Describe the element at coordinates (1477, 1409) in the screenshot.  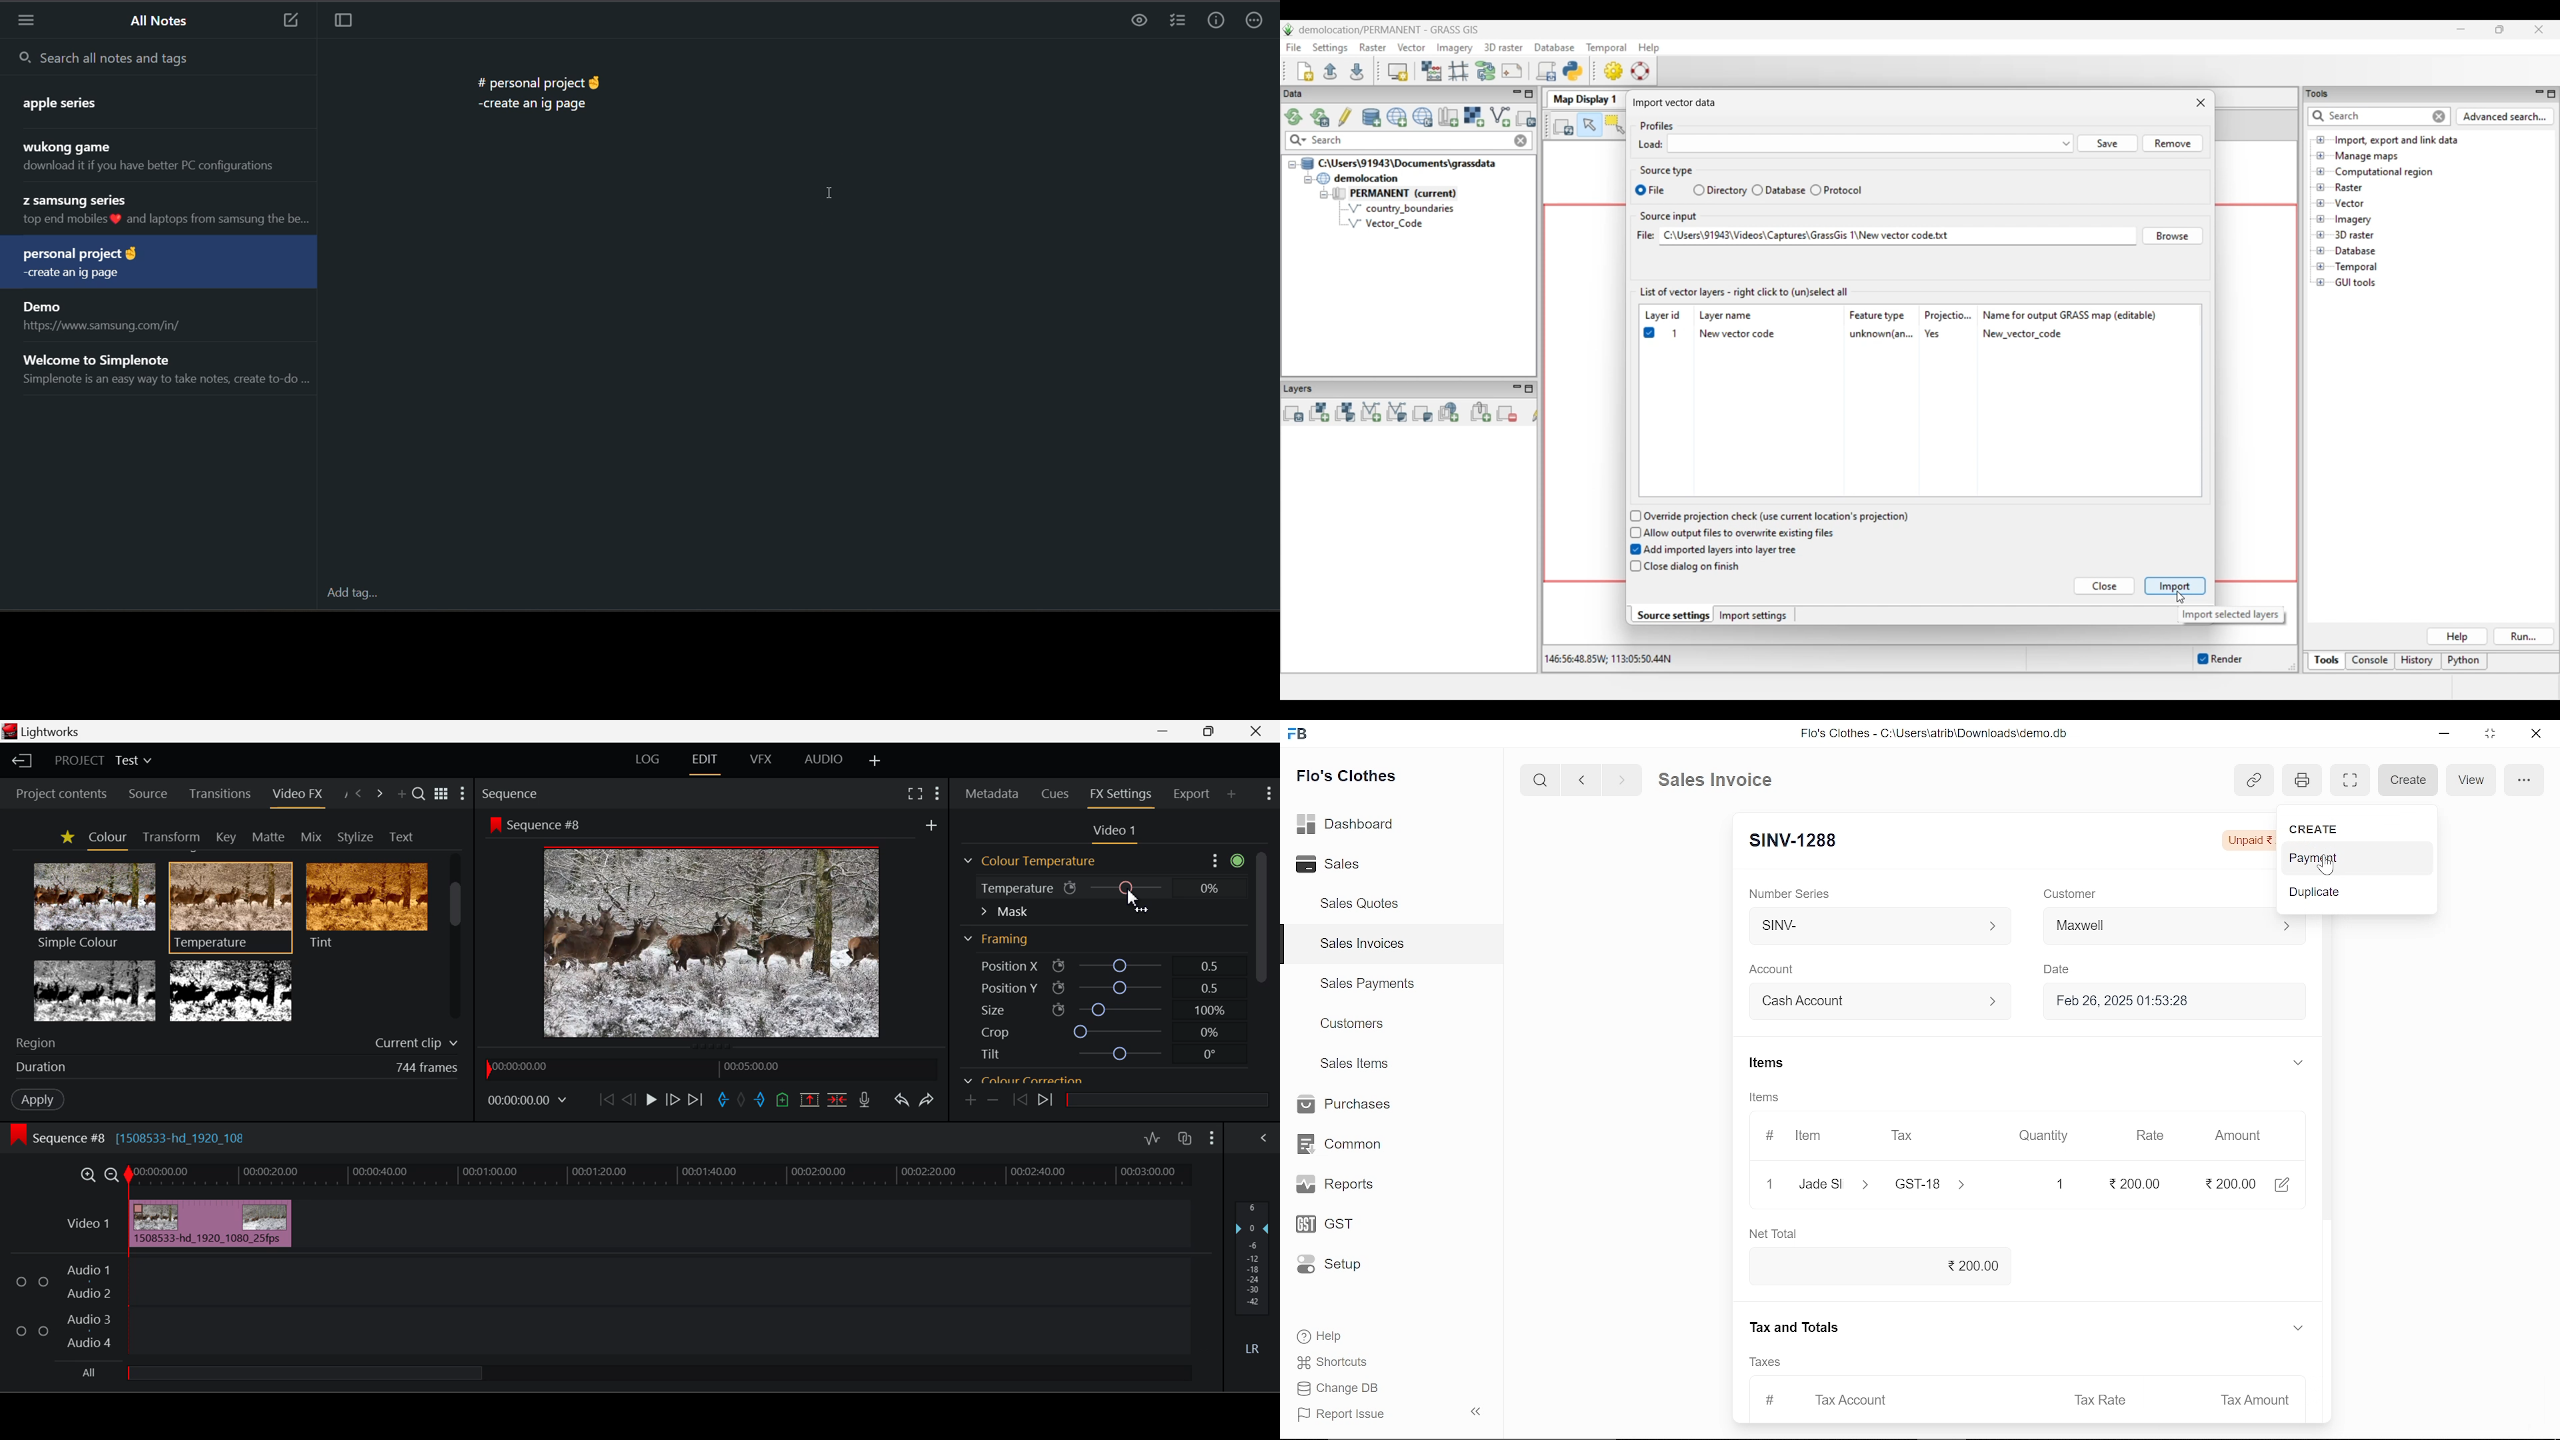
I see `hide` at that location.